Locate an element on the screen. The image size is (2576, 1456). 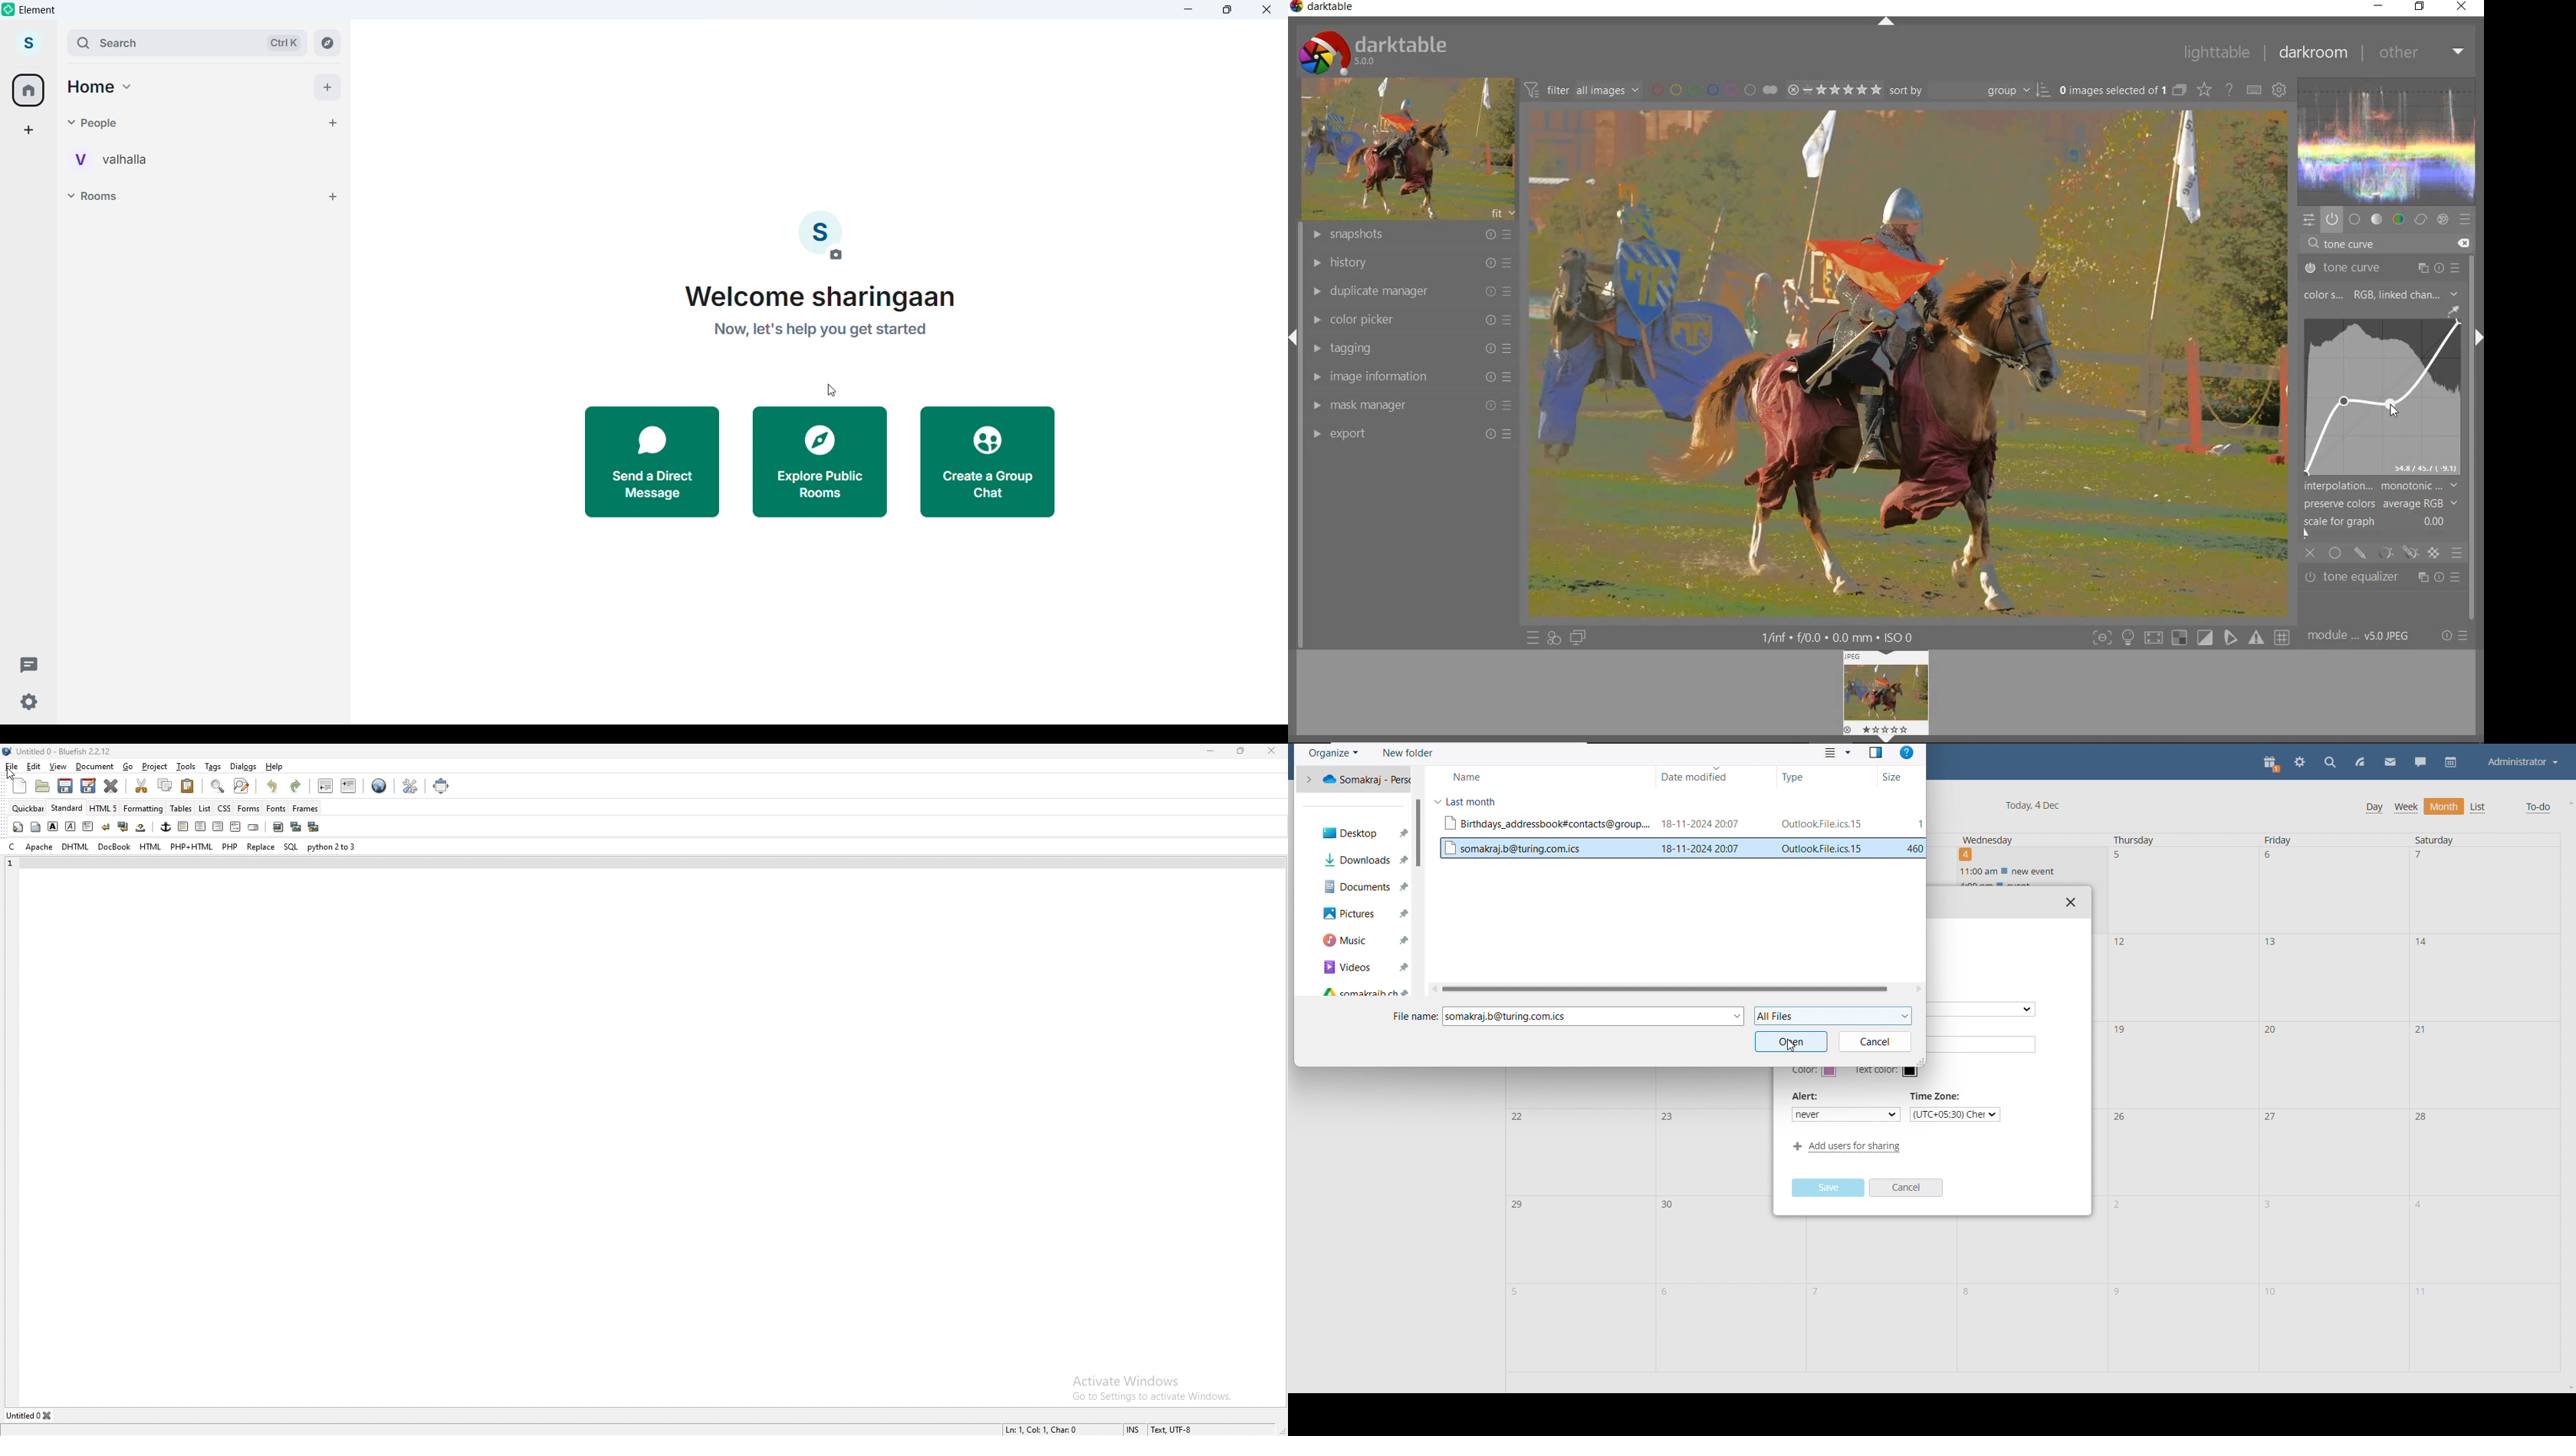
tagging is located at coordinates (1408, 348).